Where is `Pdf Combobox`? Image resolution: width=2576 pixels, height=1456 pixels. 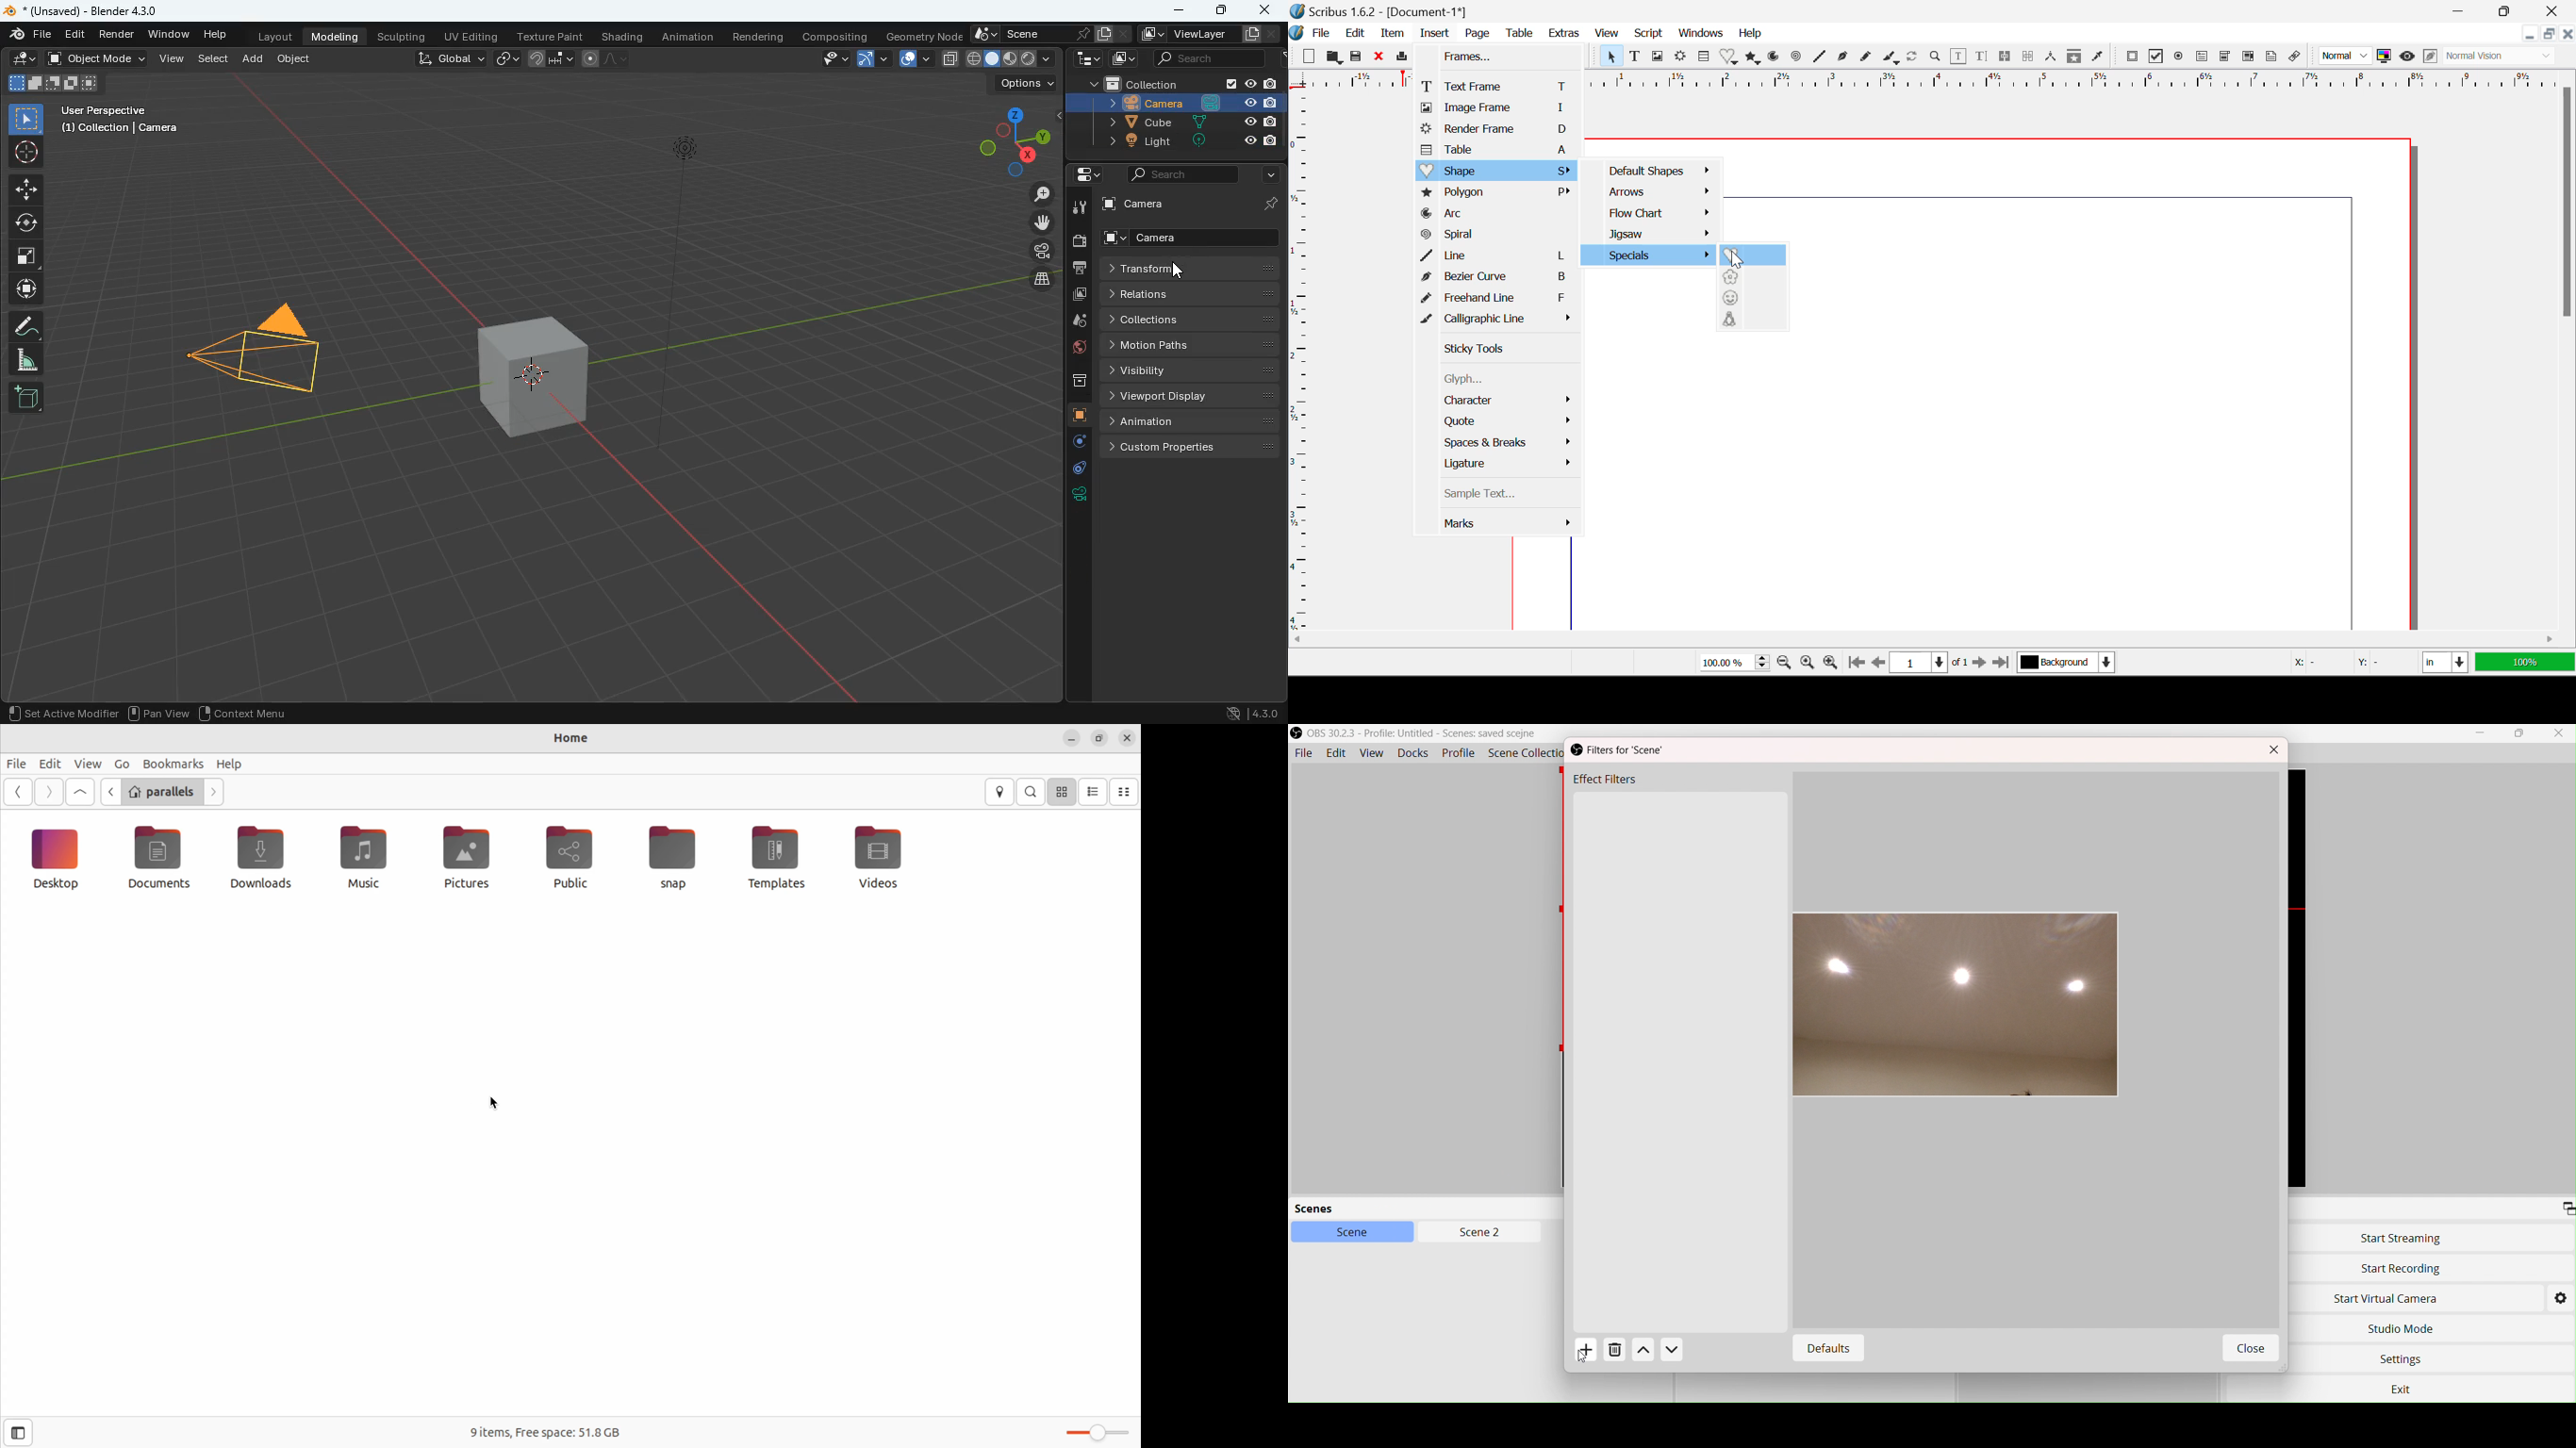 Pdf Combobox is located at coordinates (2226, 58).